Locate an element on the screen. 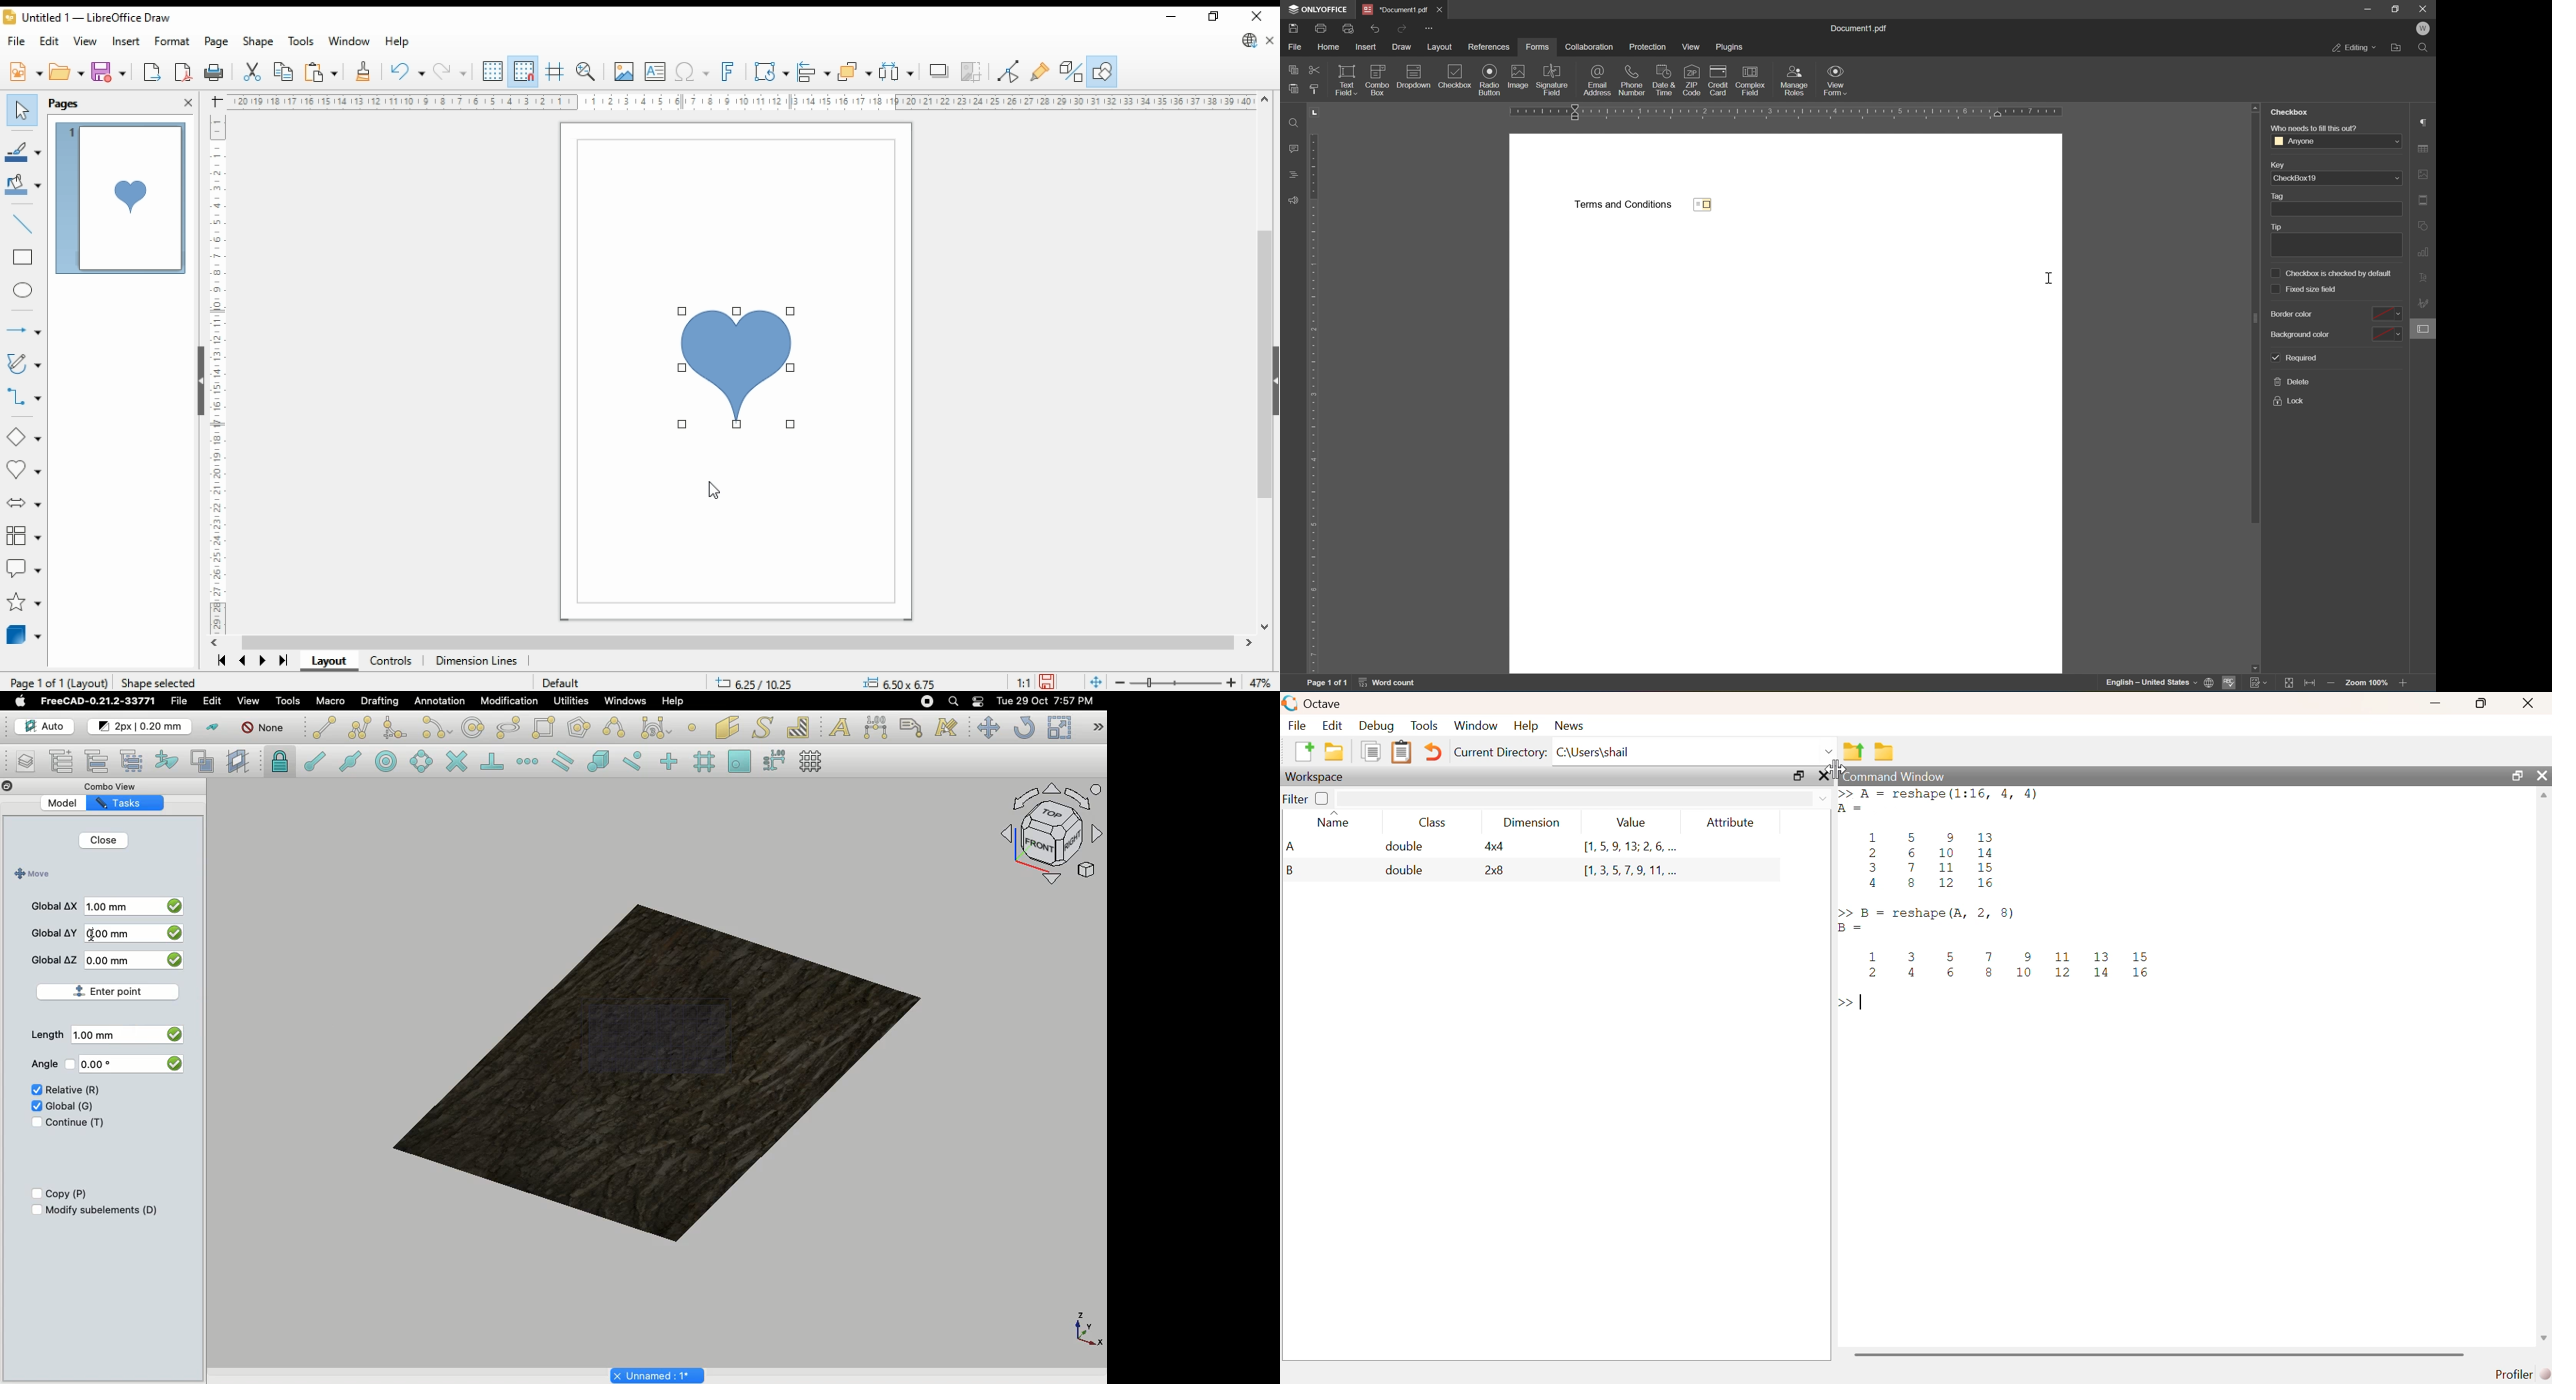  checkbox is located at coordinates (177, 963).